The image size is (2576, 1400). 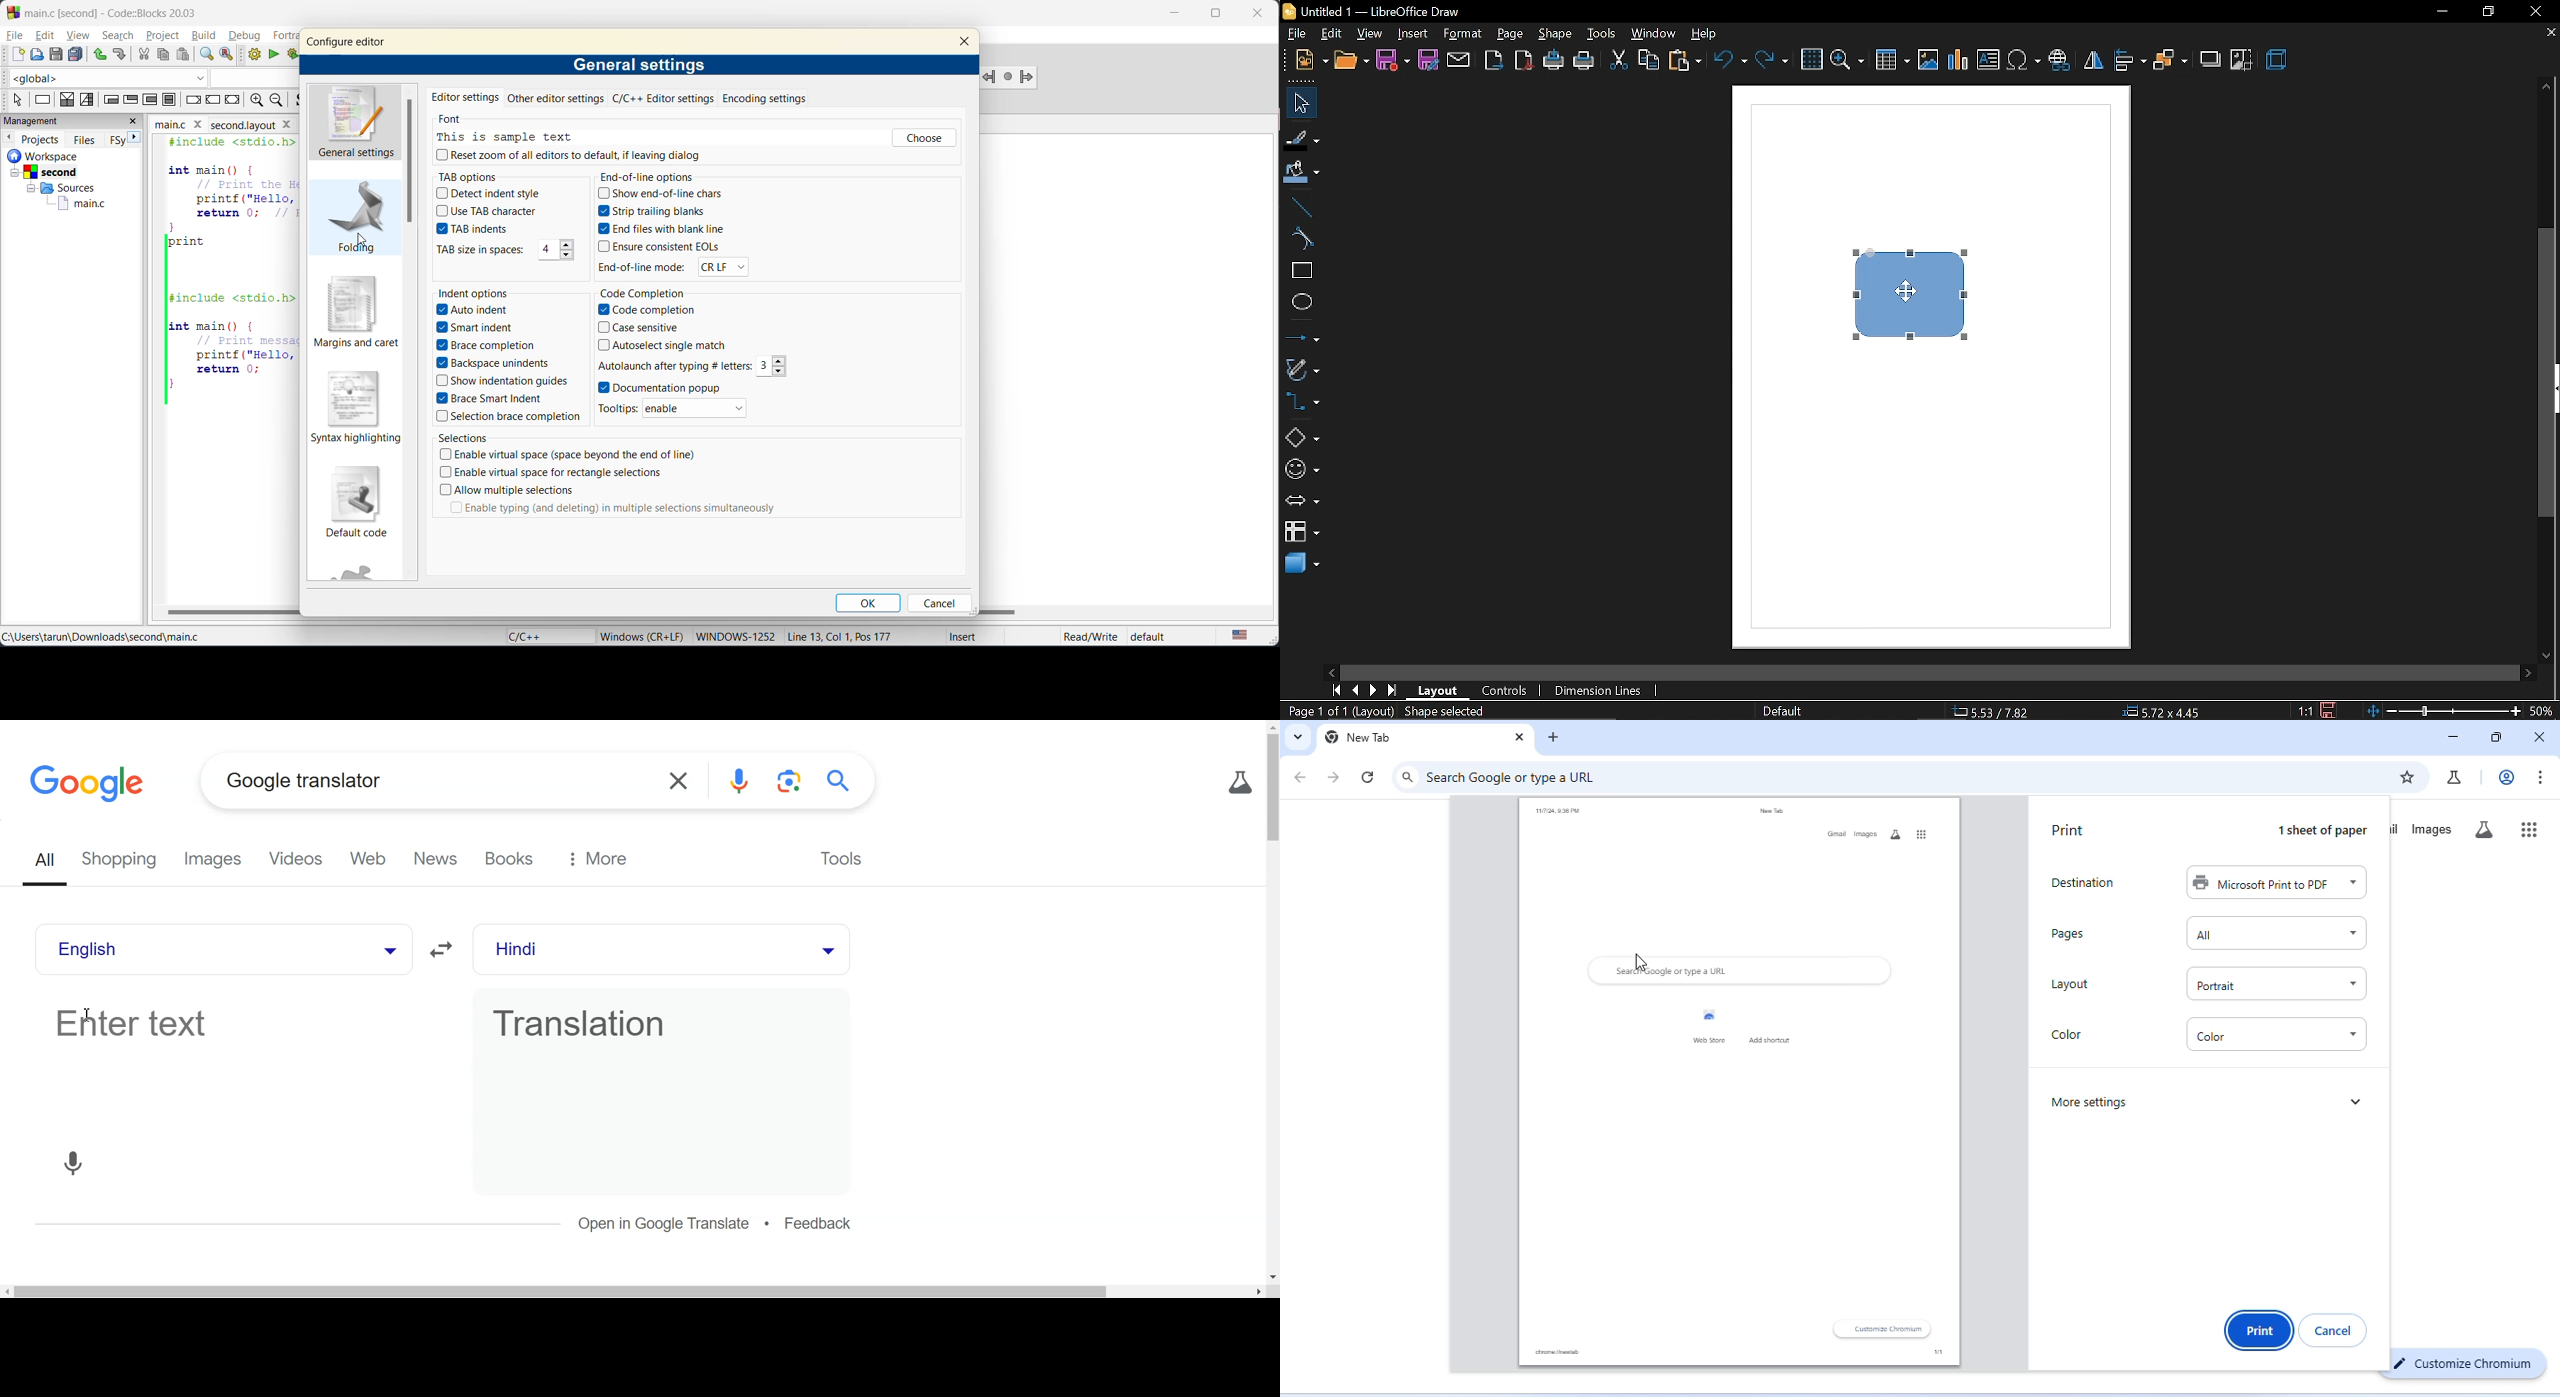 I want to click on undo, so click(x=1732, y=62).